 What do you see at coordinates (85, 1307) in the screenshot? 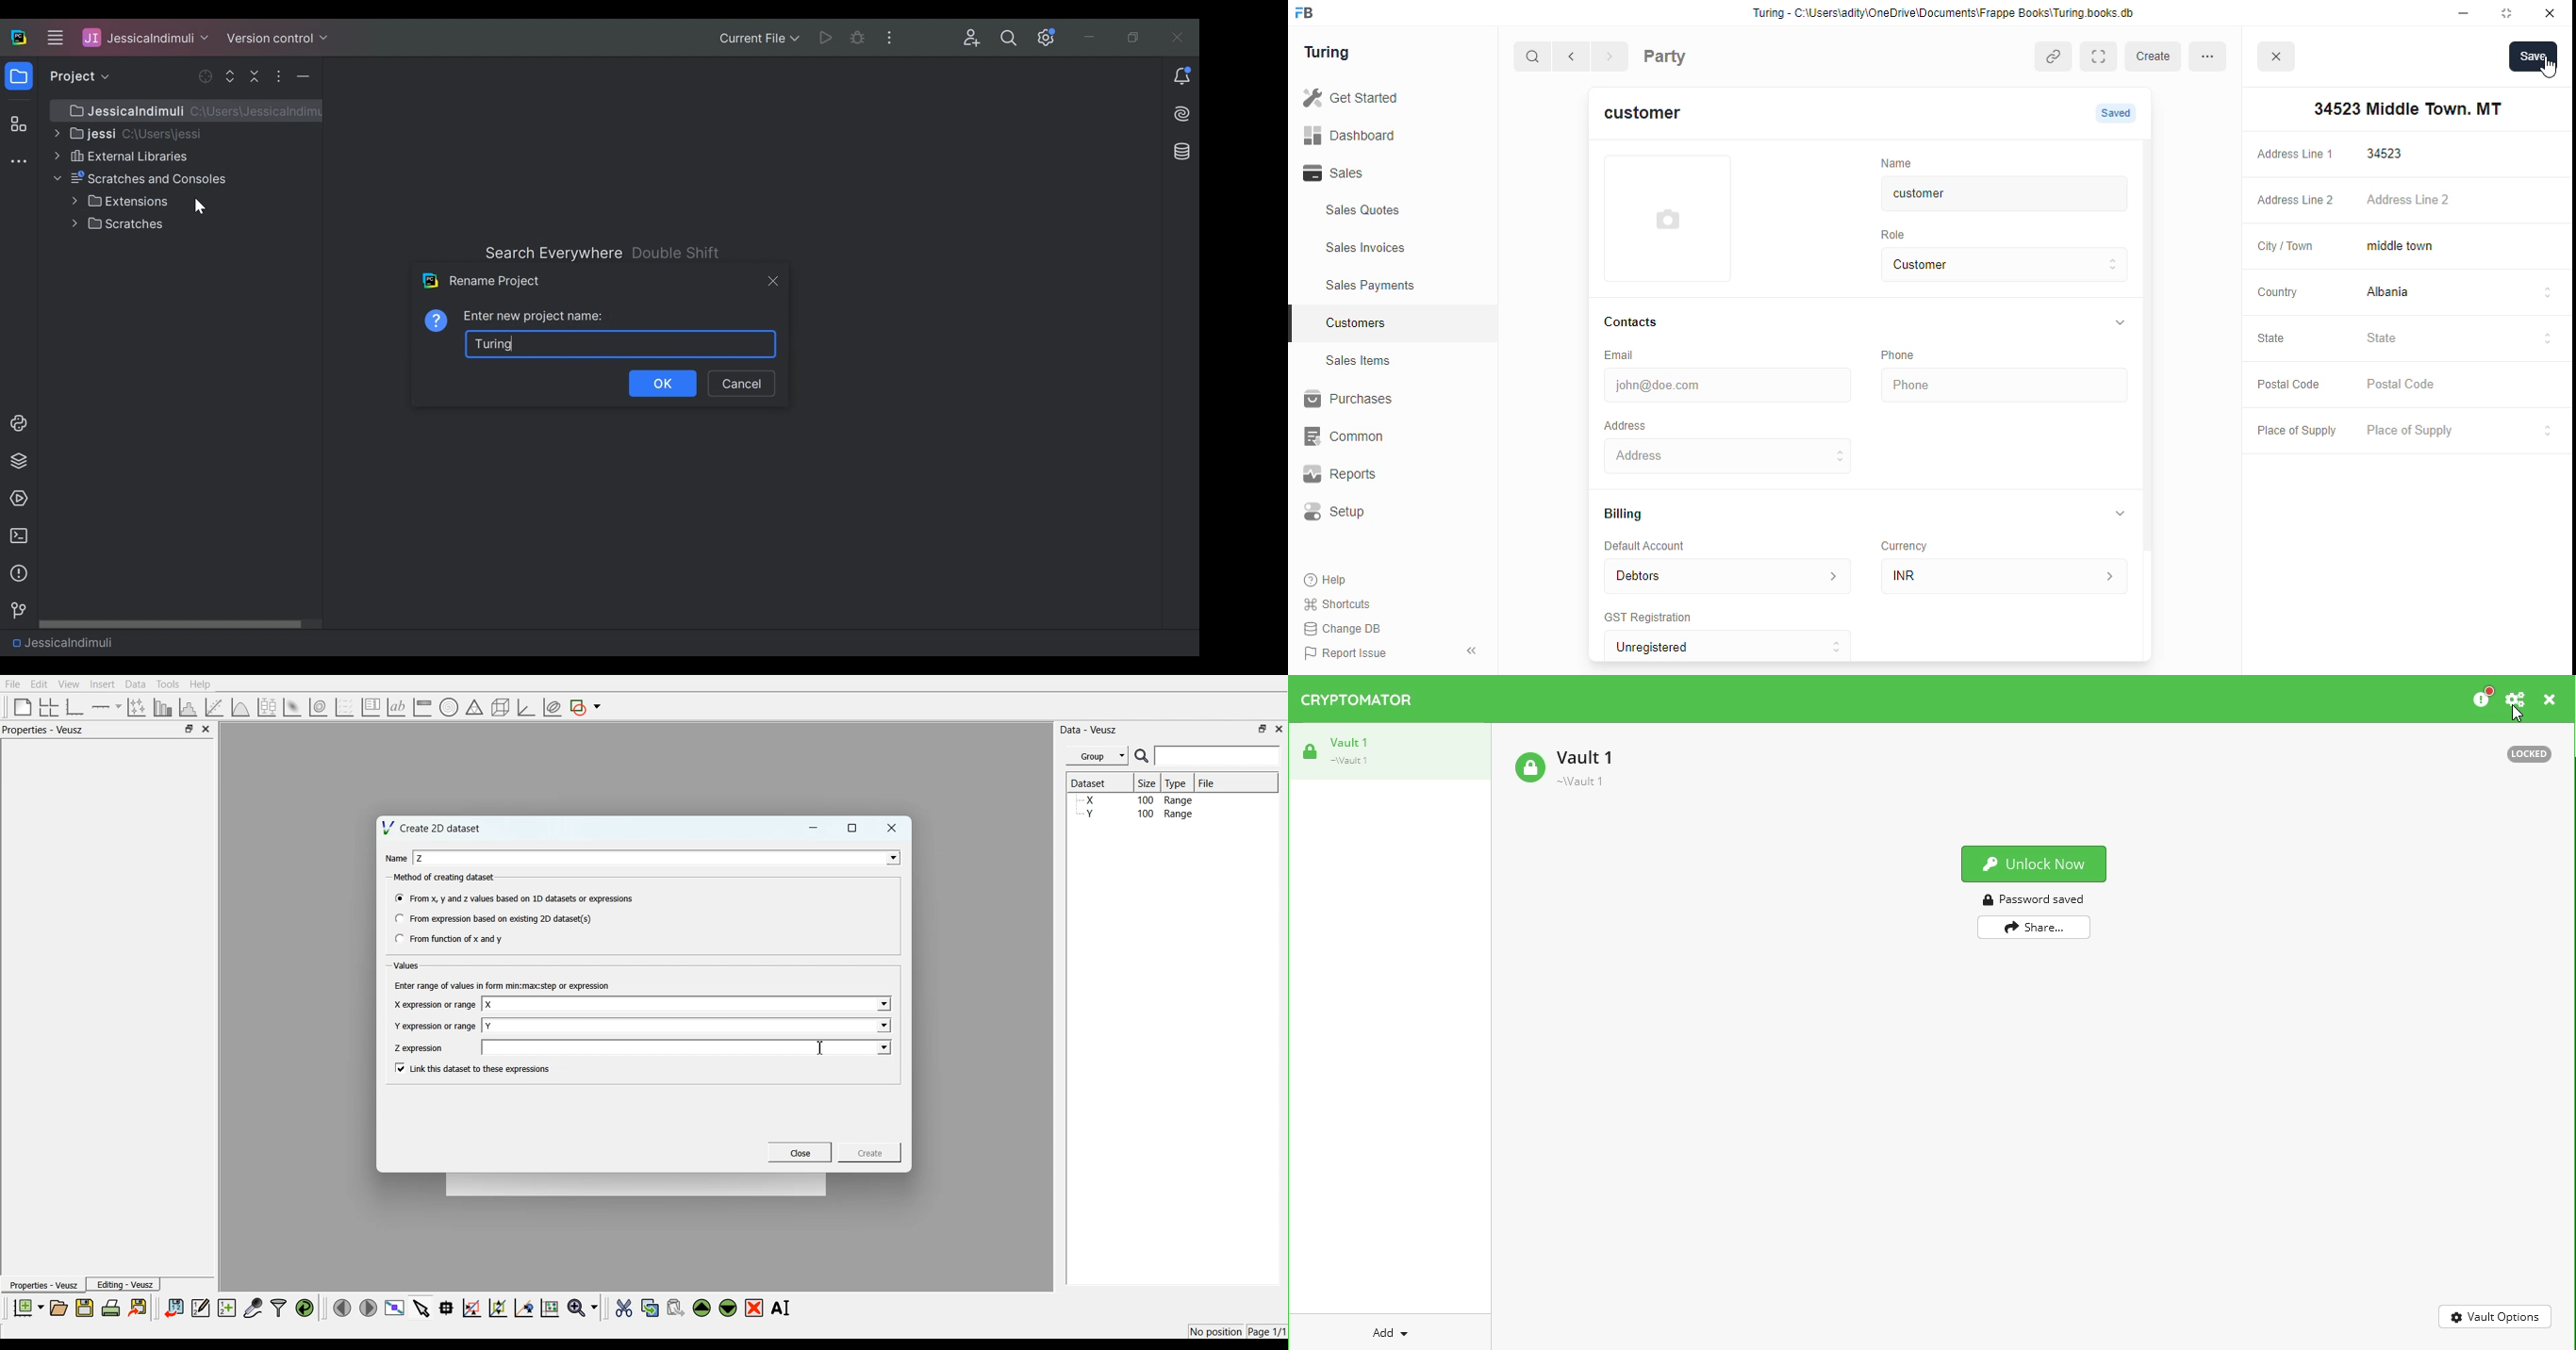
I see `Save the document` at bounding box center [85, 1307].